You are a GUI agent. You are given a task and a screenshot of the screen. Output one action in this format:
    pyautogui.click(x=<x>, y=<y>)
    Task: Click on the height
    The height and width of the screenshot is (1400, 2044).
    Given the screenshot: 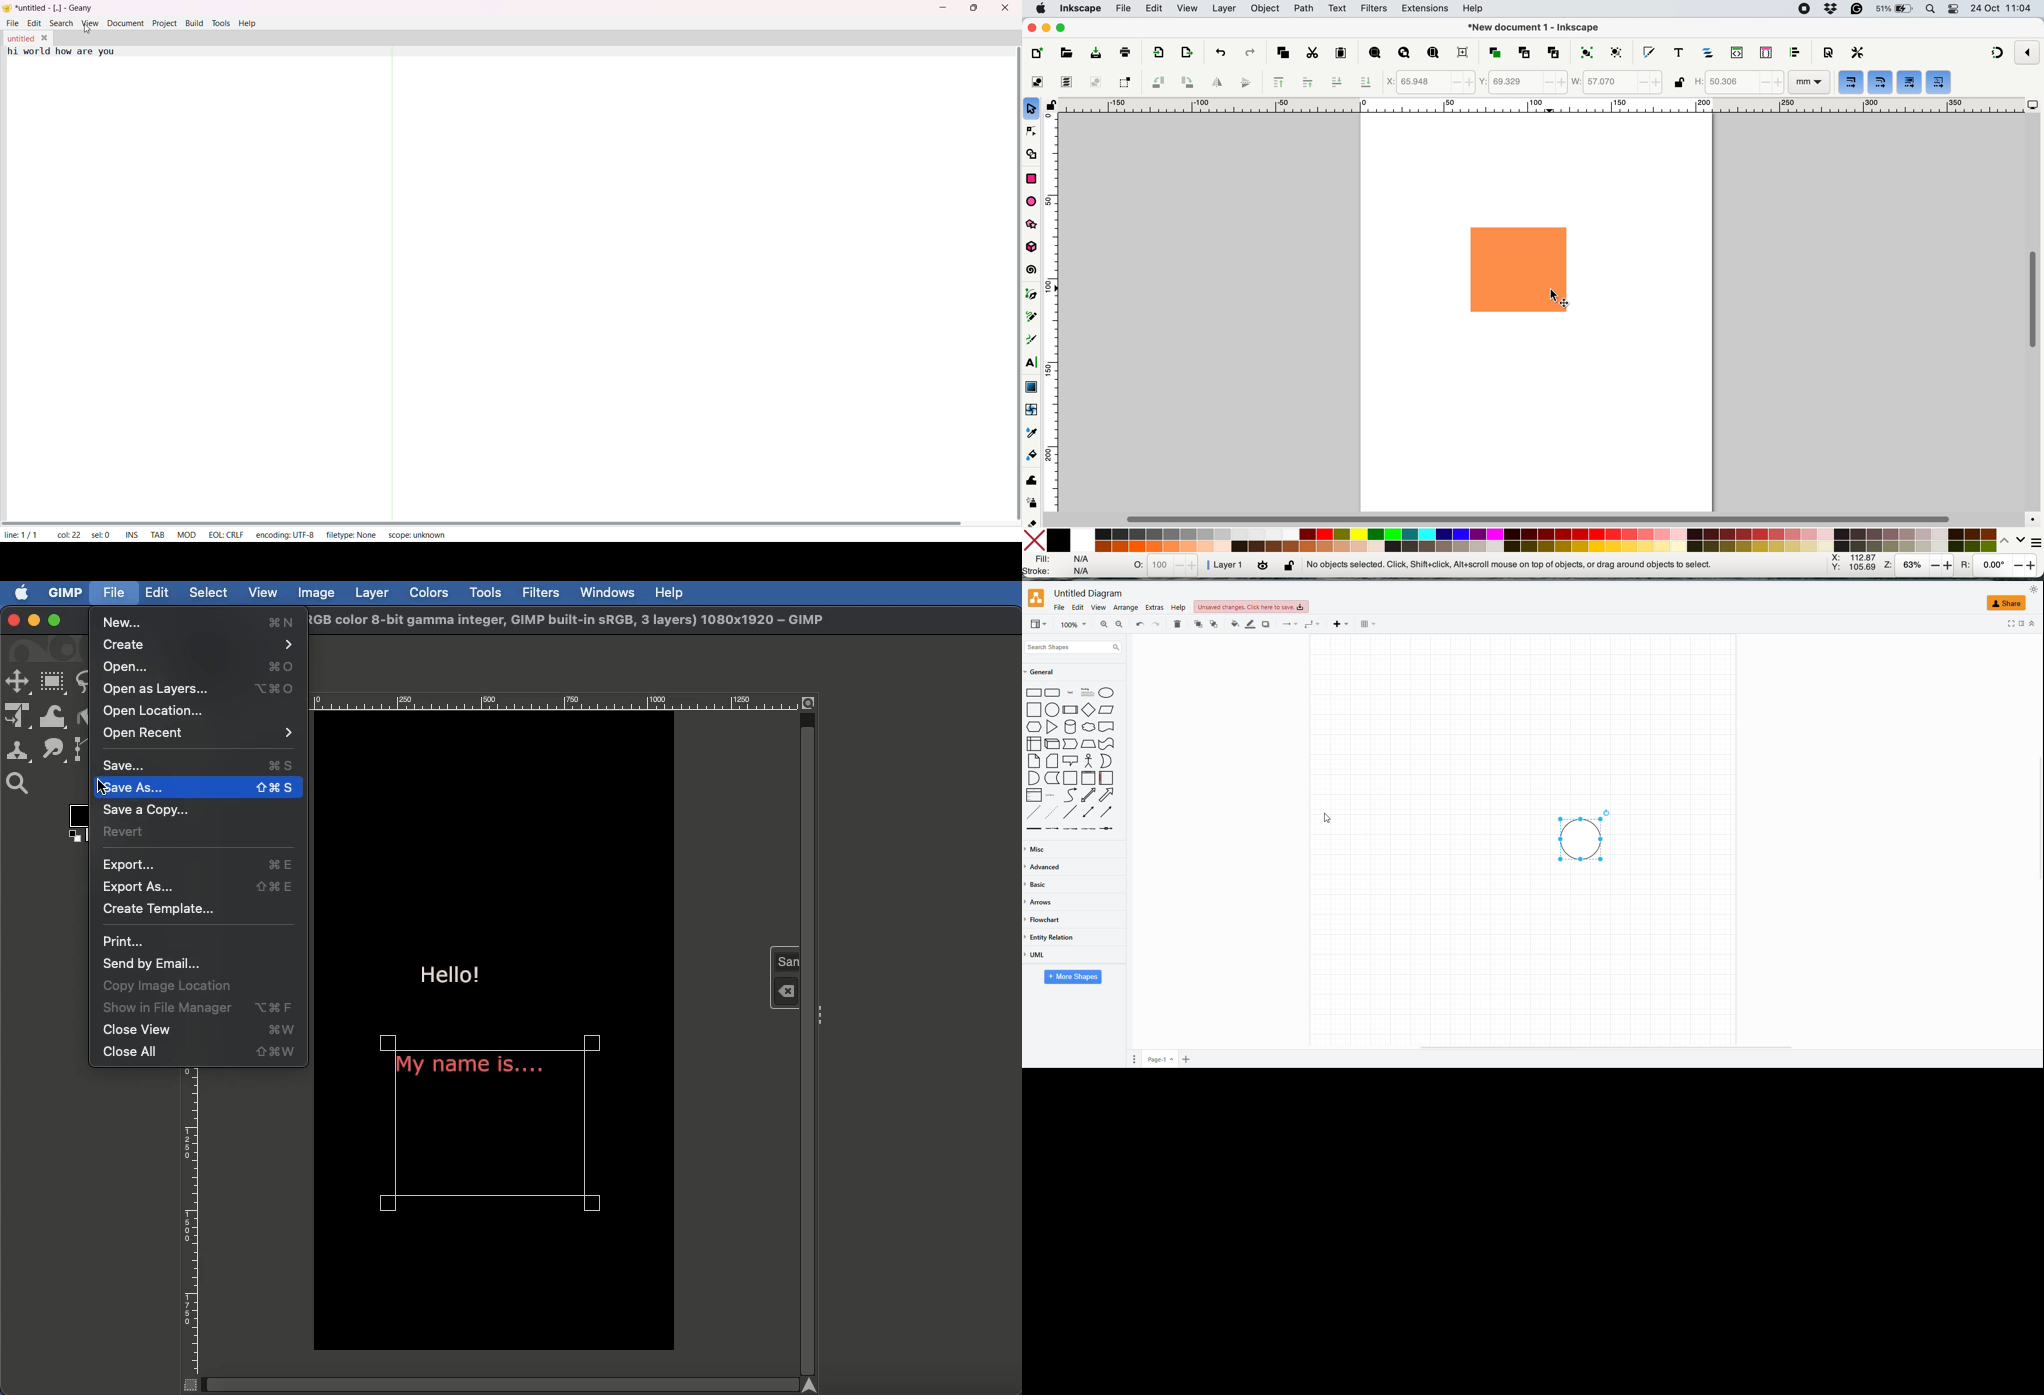 What is the action you would take?
    pyautogui.click(x=1738, y=82)
    